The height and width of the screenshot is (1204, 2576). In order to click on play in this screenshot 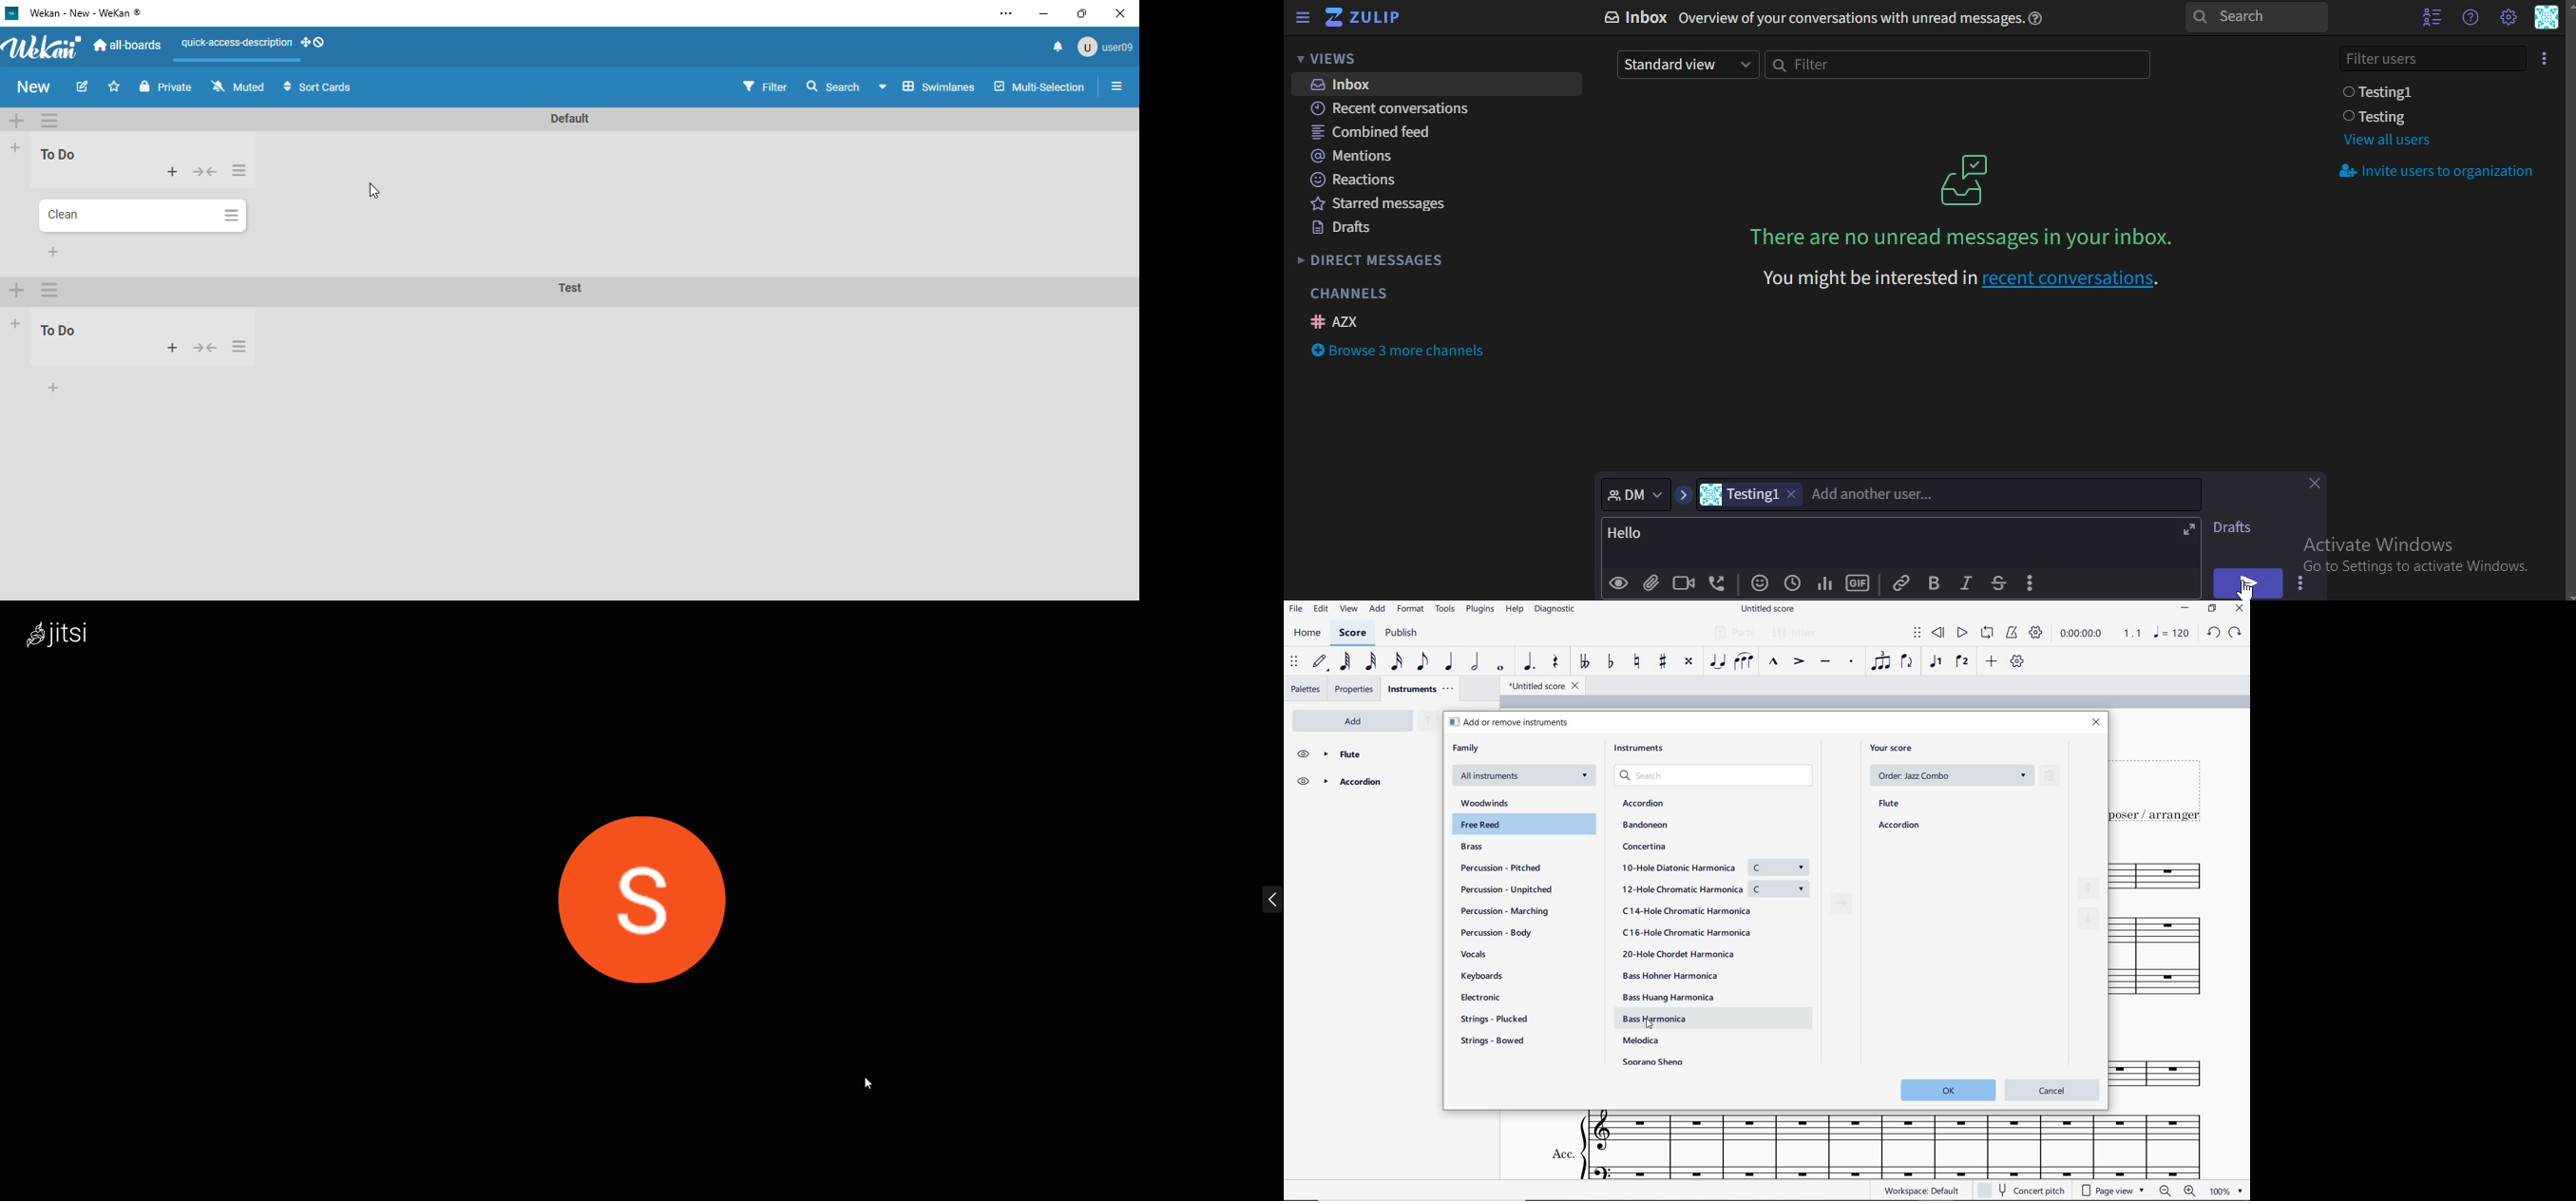, I will do `click(1962, 634)`.